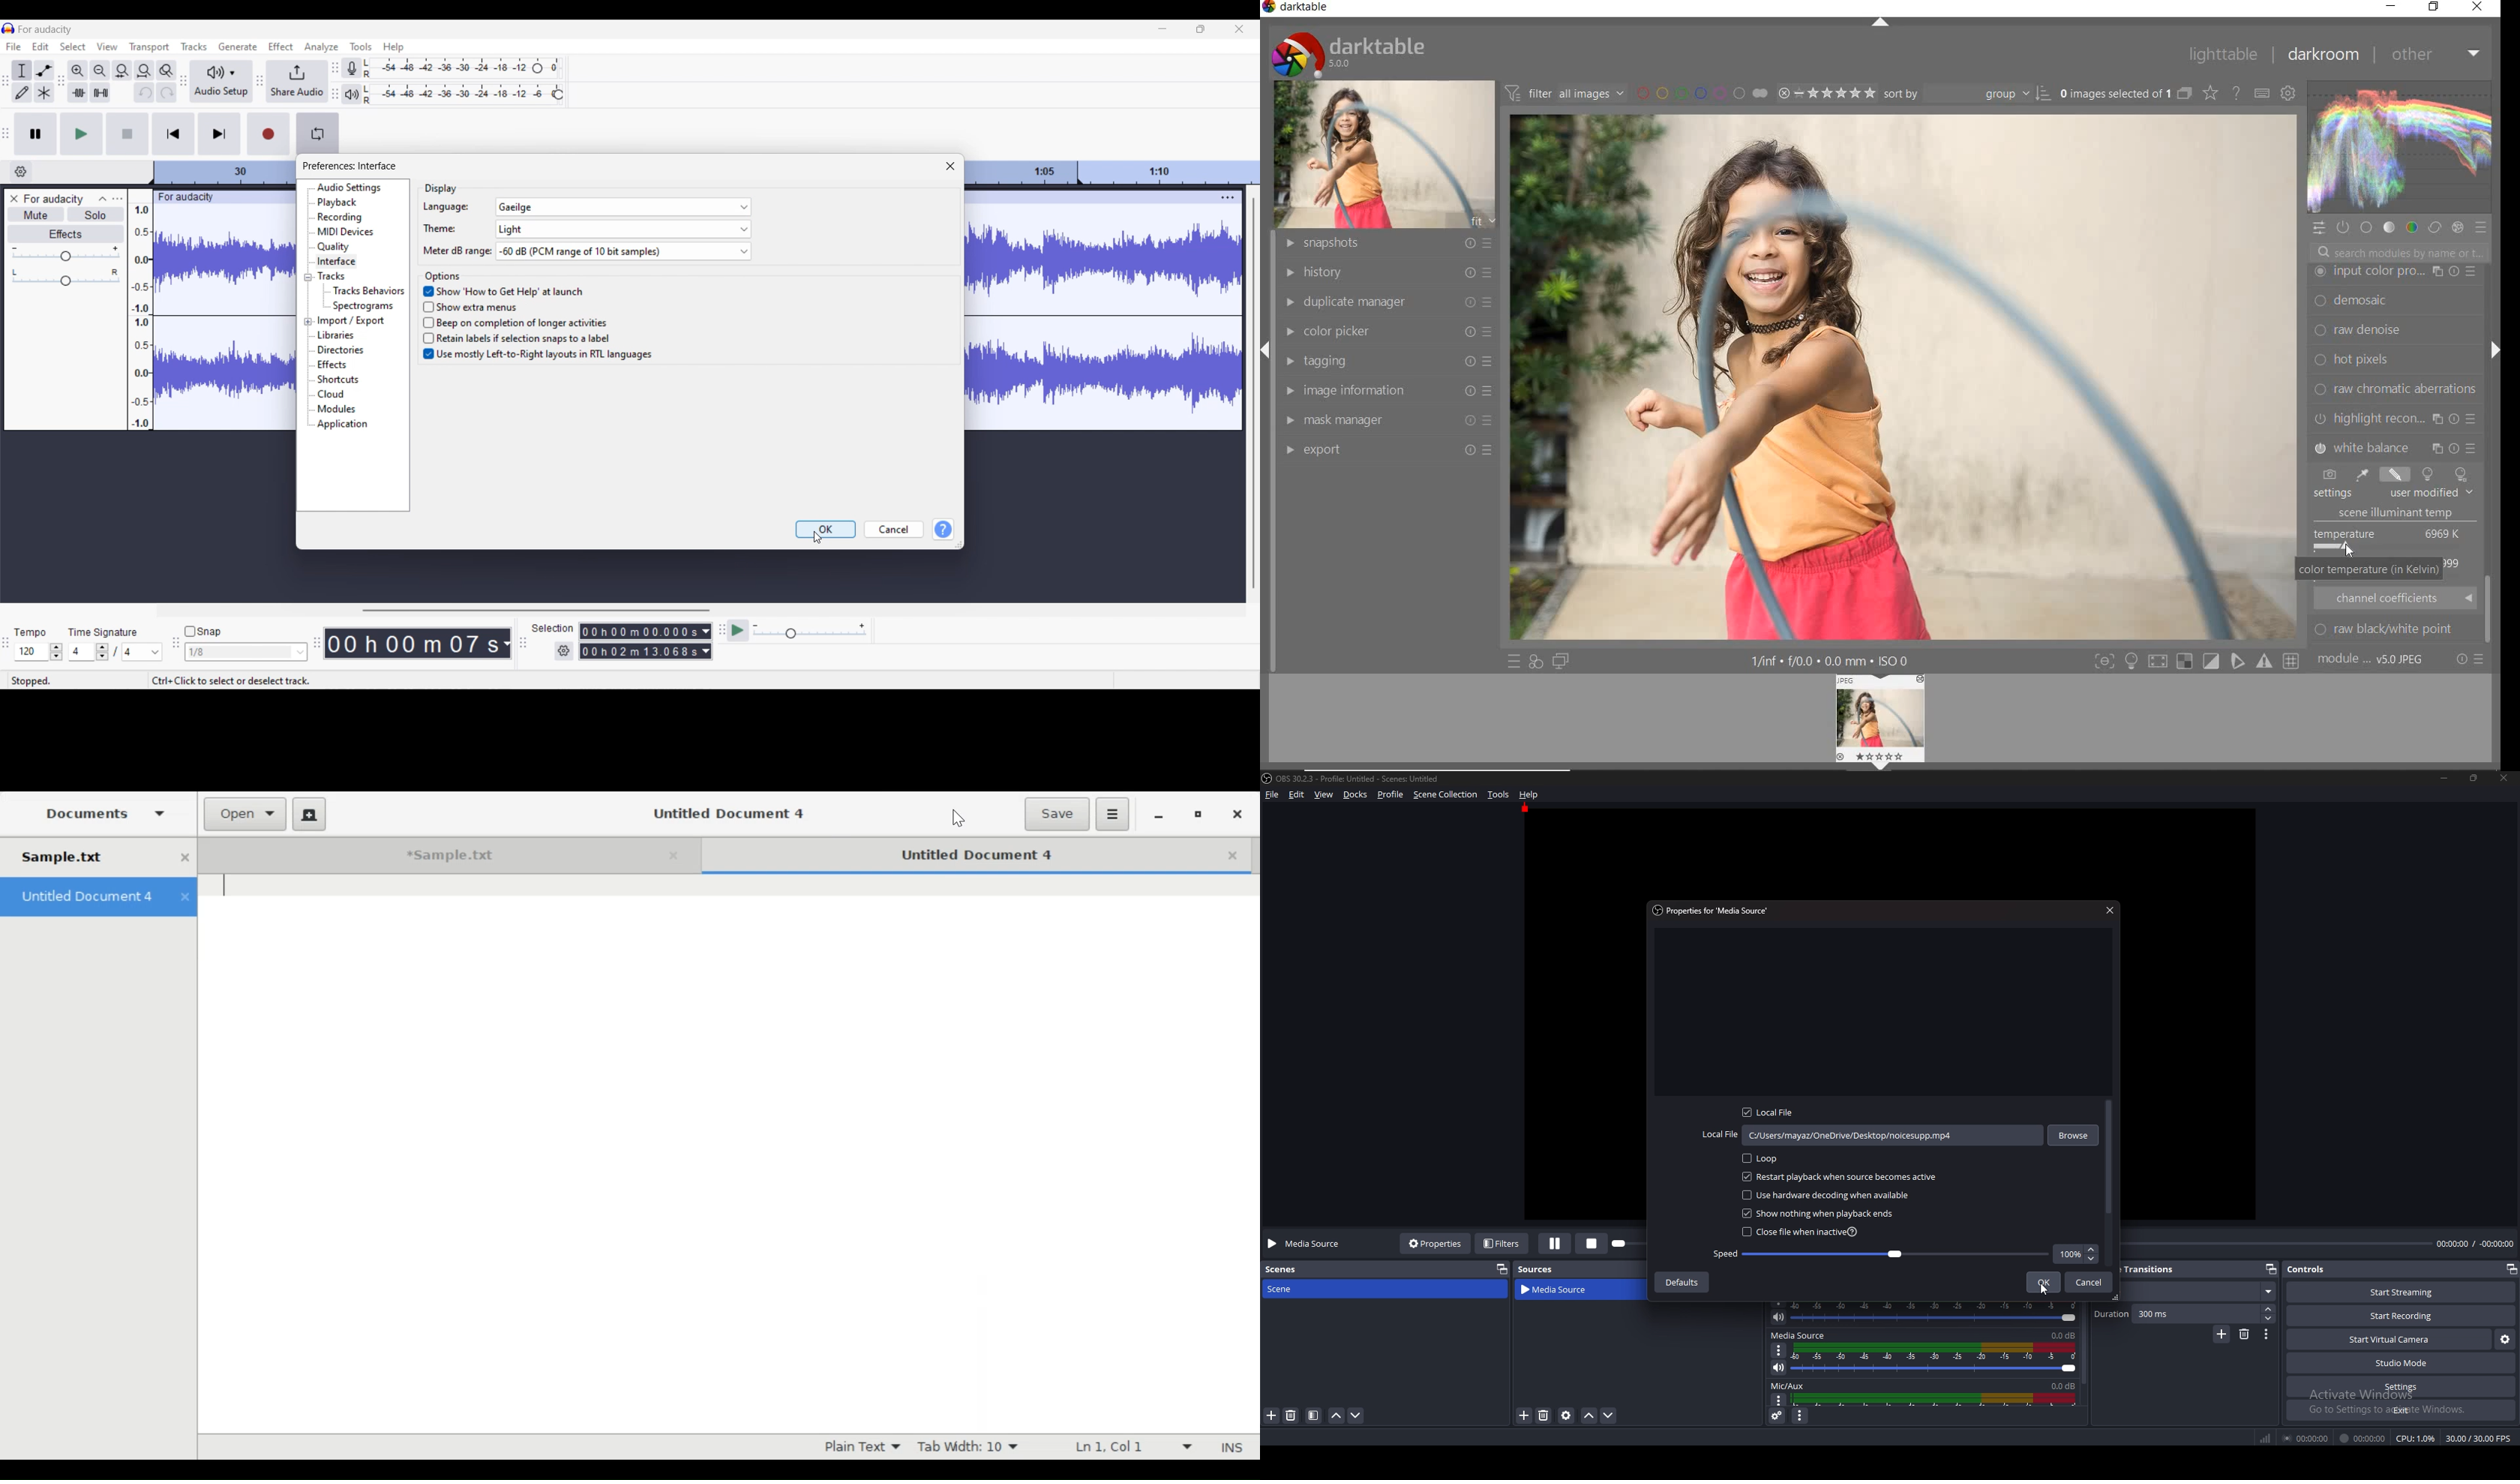 Image resolution: width=2520 pixels, height=1484 pixels. What do you see at coordinates (96, 215) in the screenshot?
I see `Solo` at bounding box center [96, 215].